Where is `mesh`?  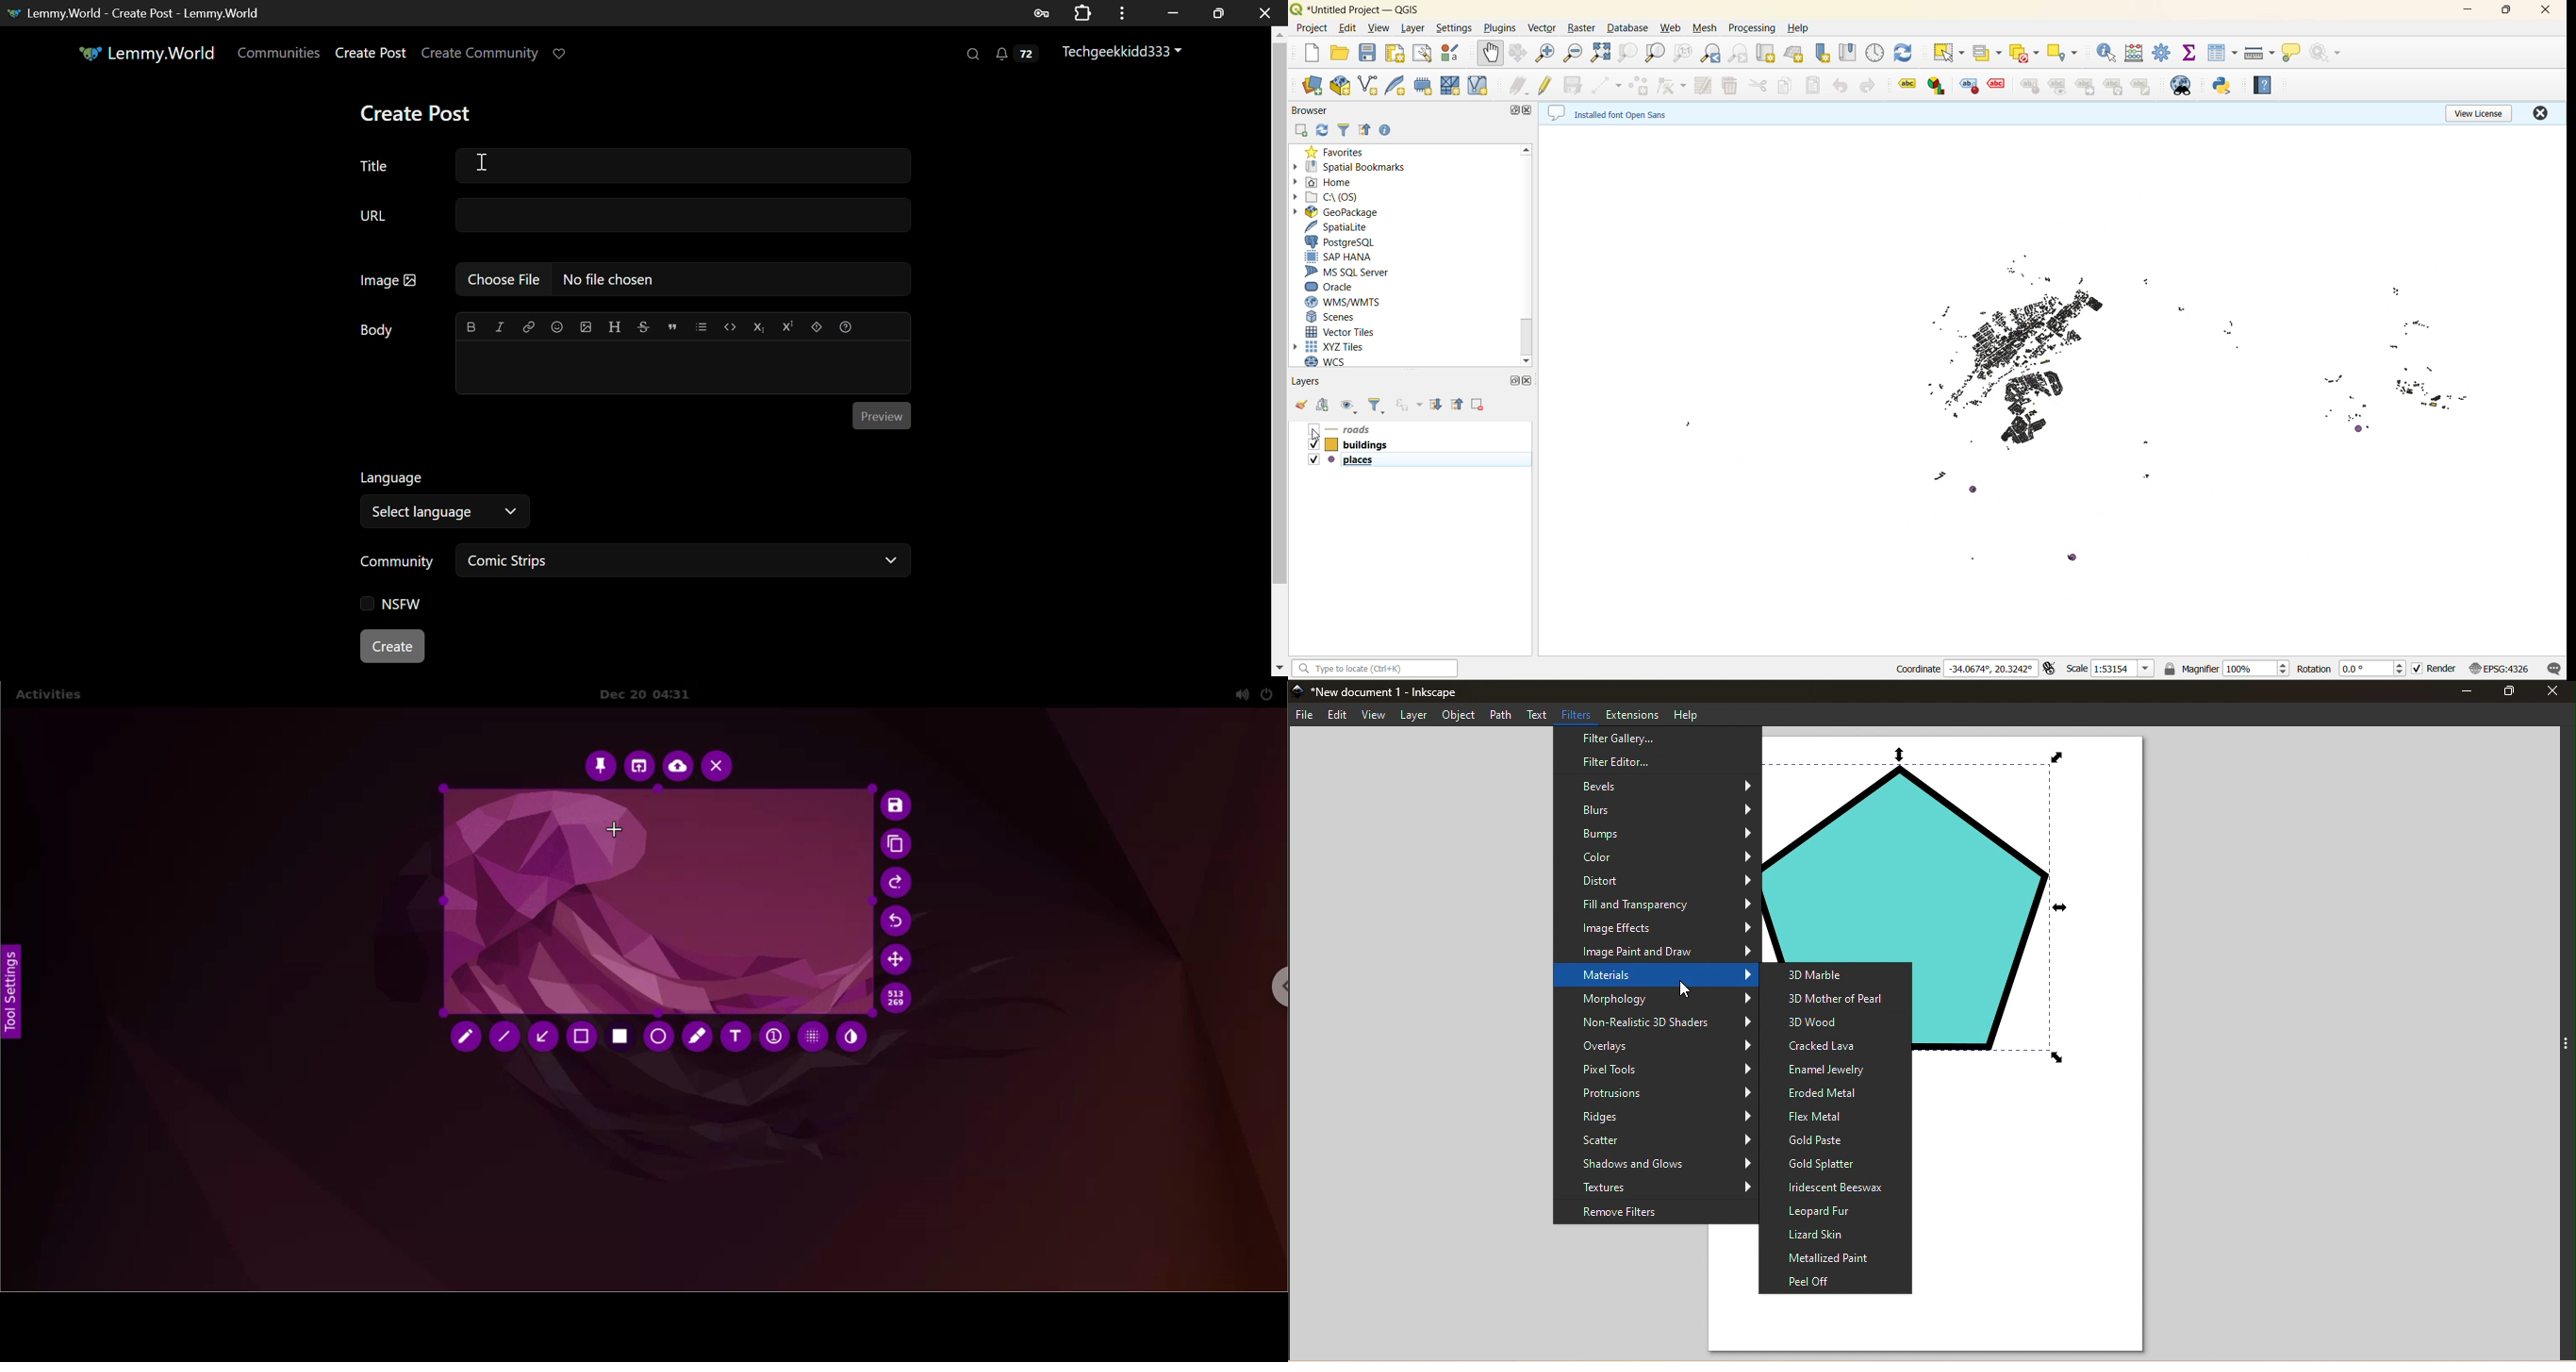 mesh is located at coordinates (1706, 27).